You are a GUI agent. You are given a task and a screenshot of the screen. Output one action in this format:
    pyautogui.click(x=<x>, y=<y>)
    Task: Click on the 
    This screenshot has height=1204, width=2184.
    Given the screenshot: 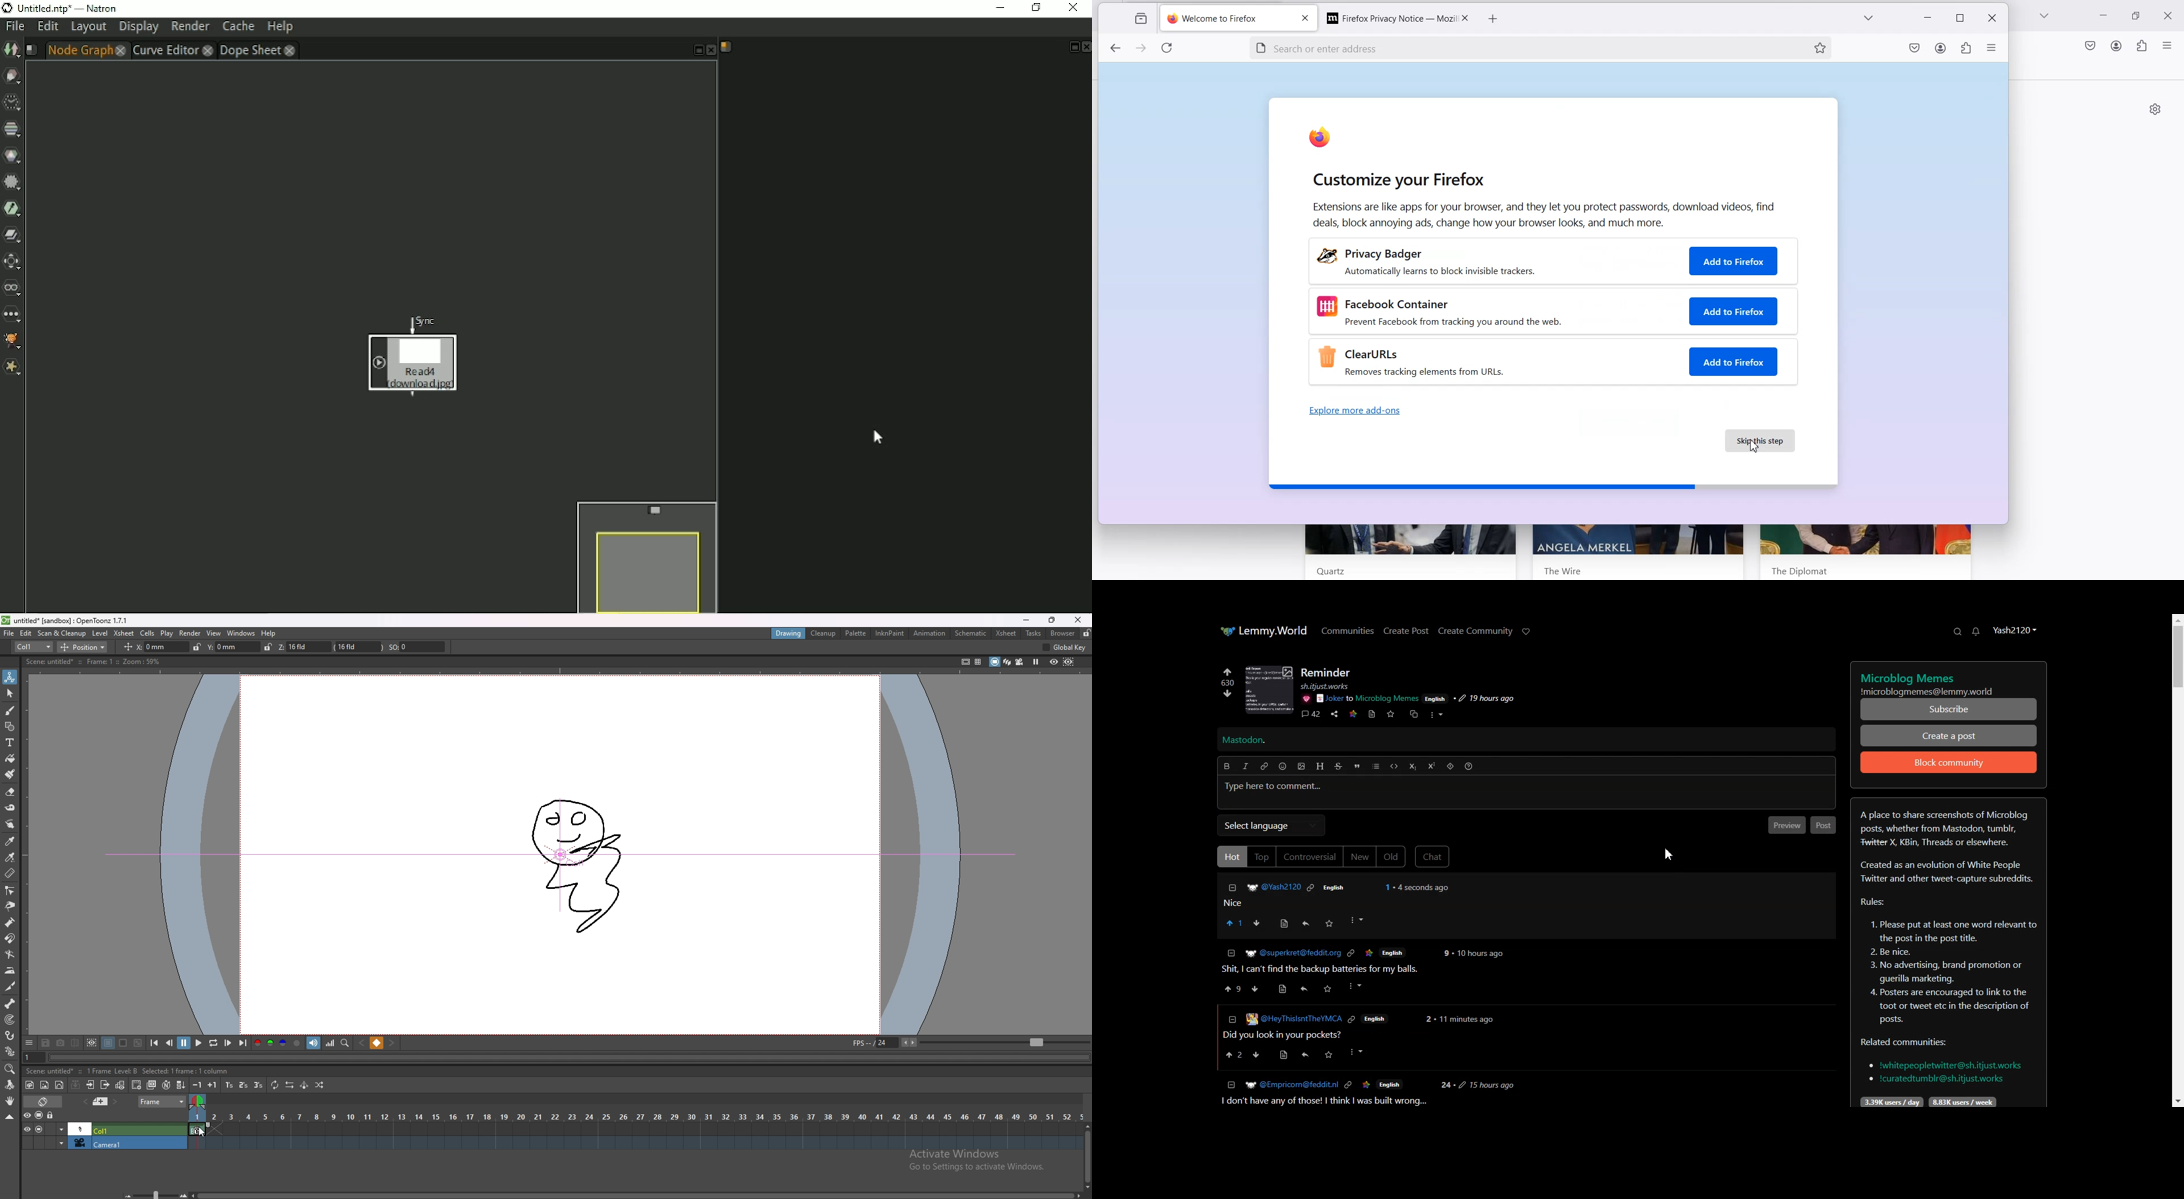 What is the action you would take?
    pyautogui.click(x=1468, y=1020)
    